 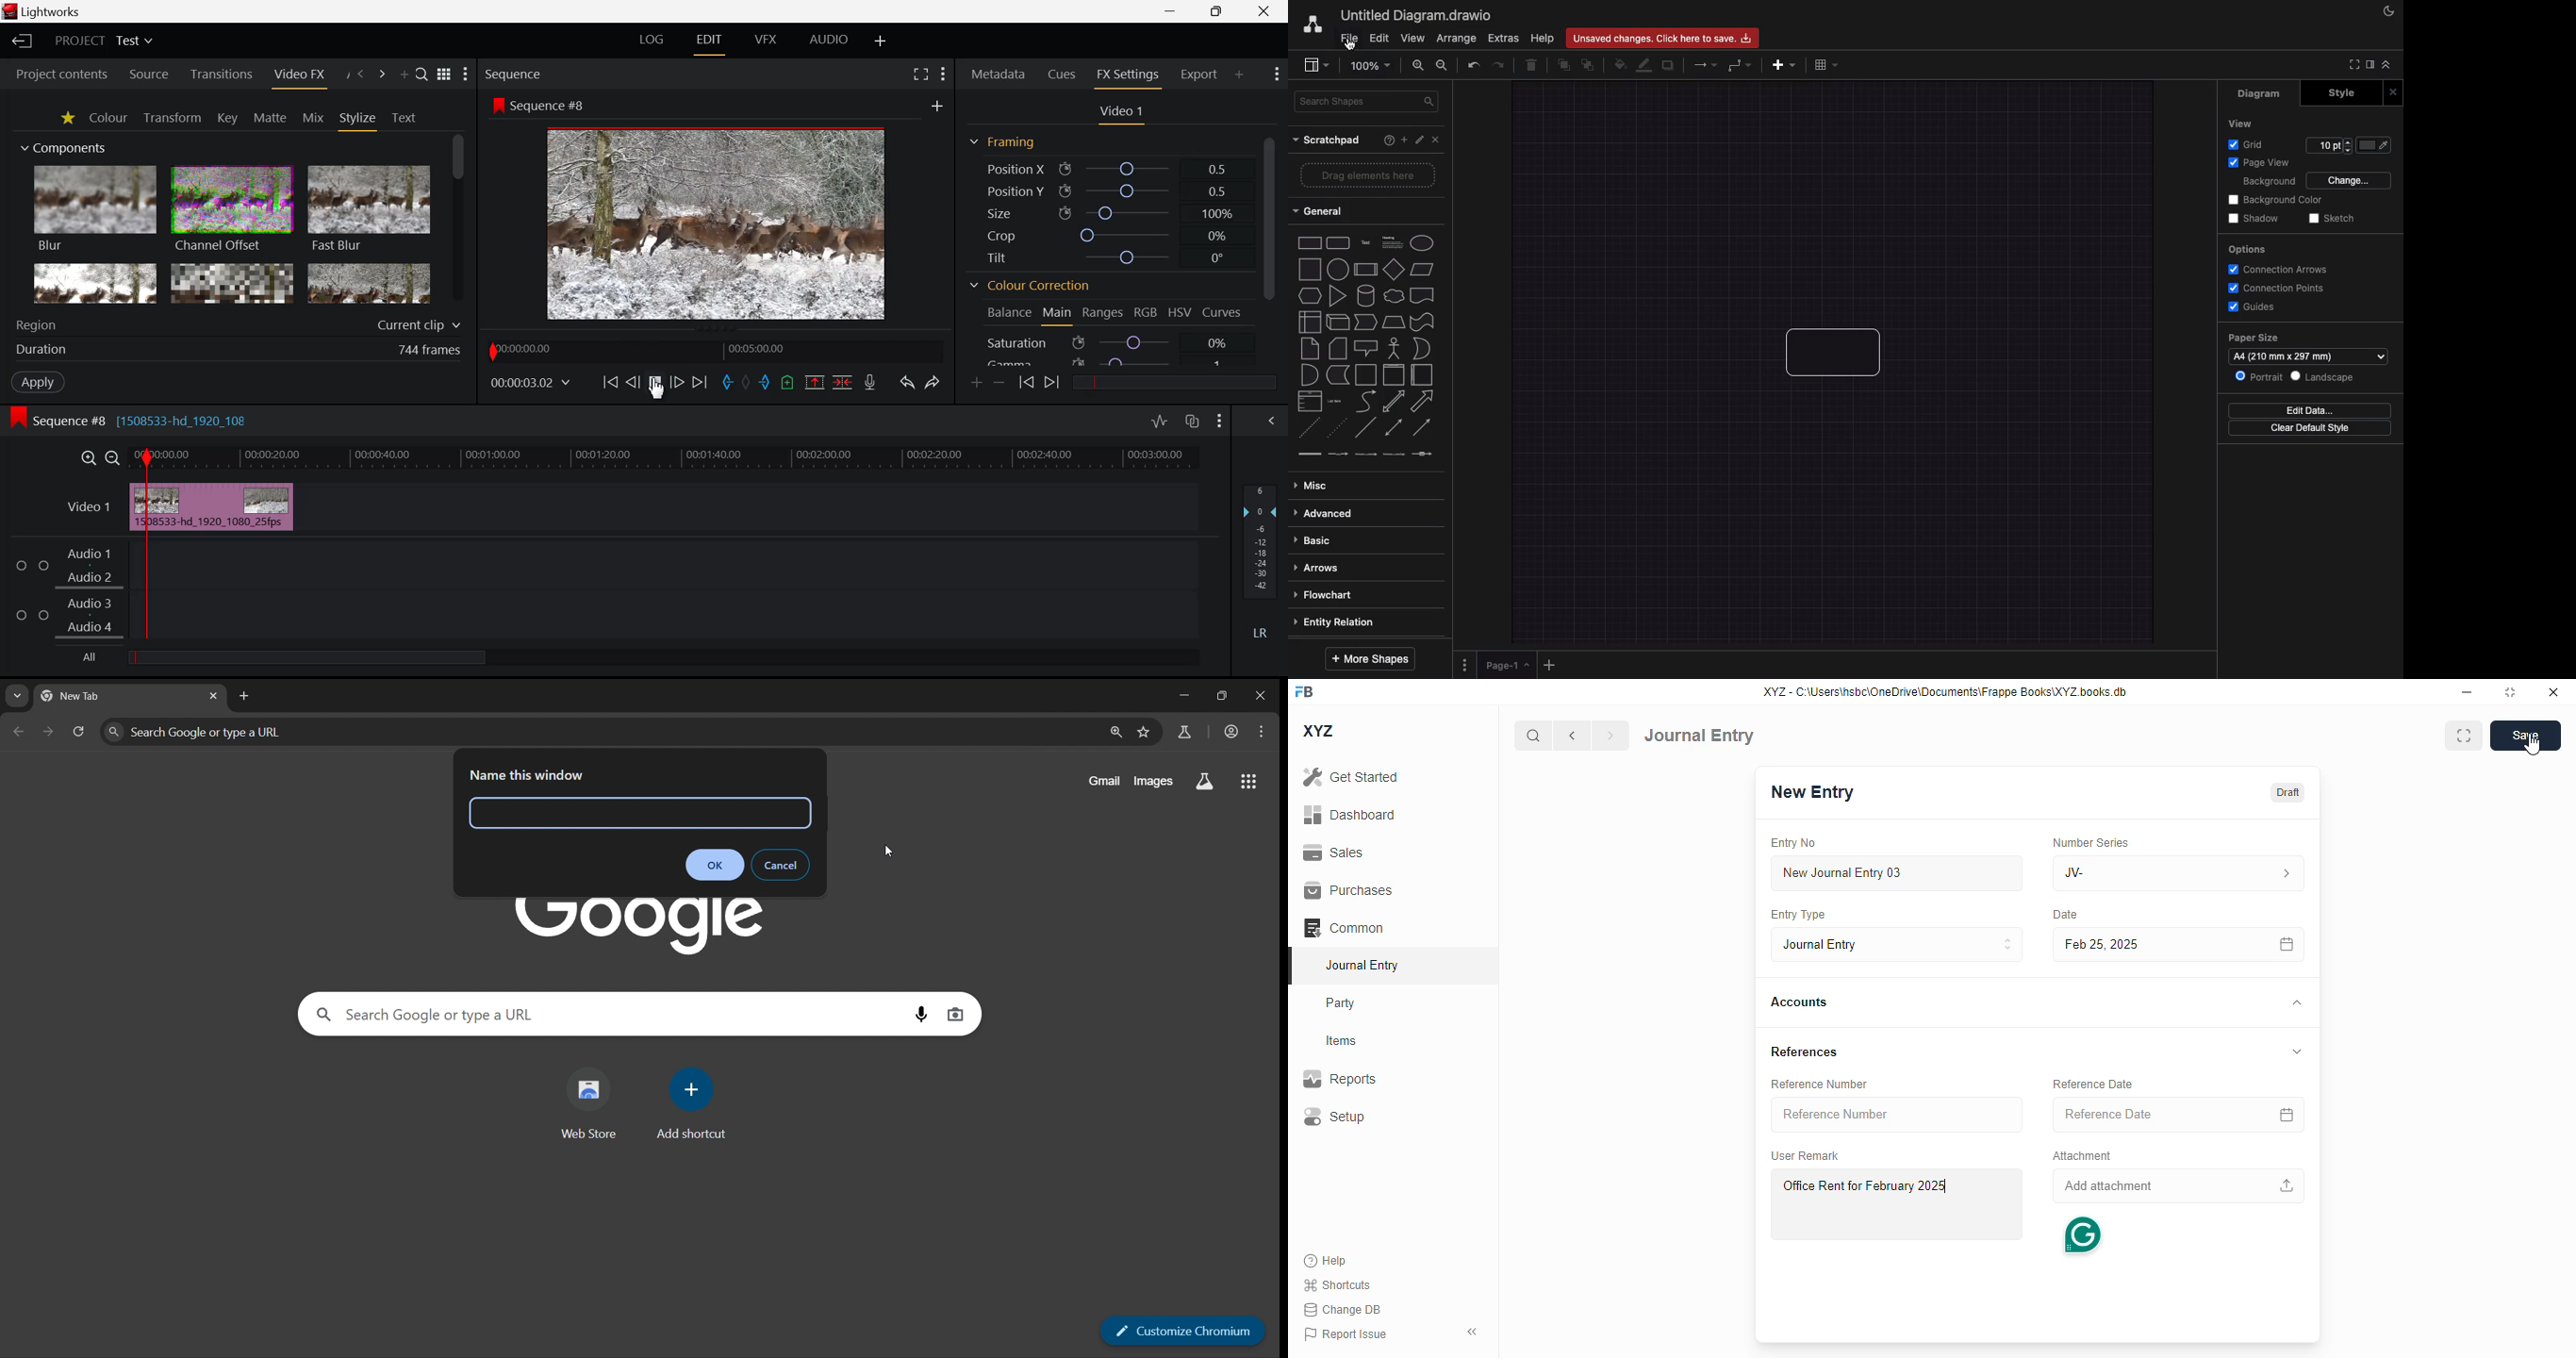 I want to click on Close, so click(x=1267, y=11).